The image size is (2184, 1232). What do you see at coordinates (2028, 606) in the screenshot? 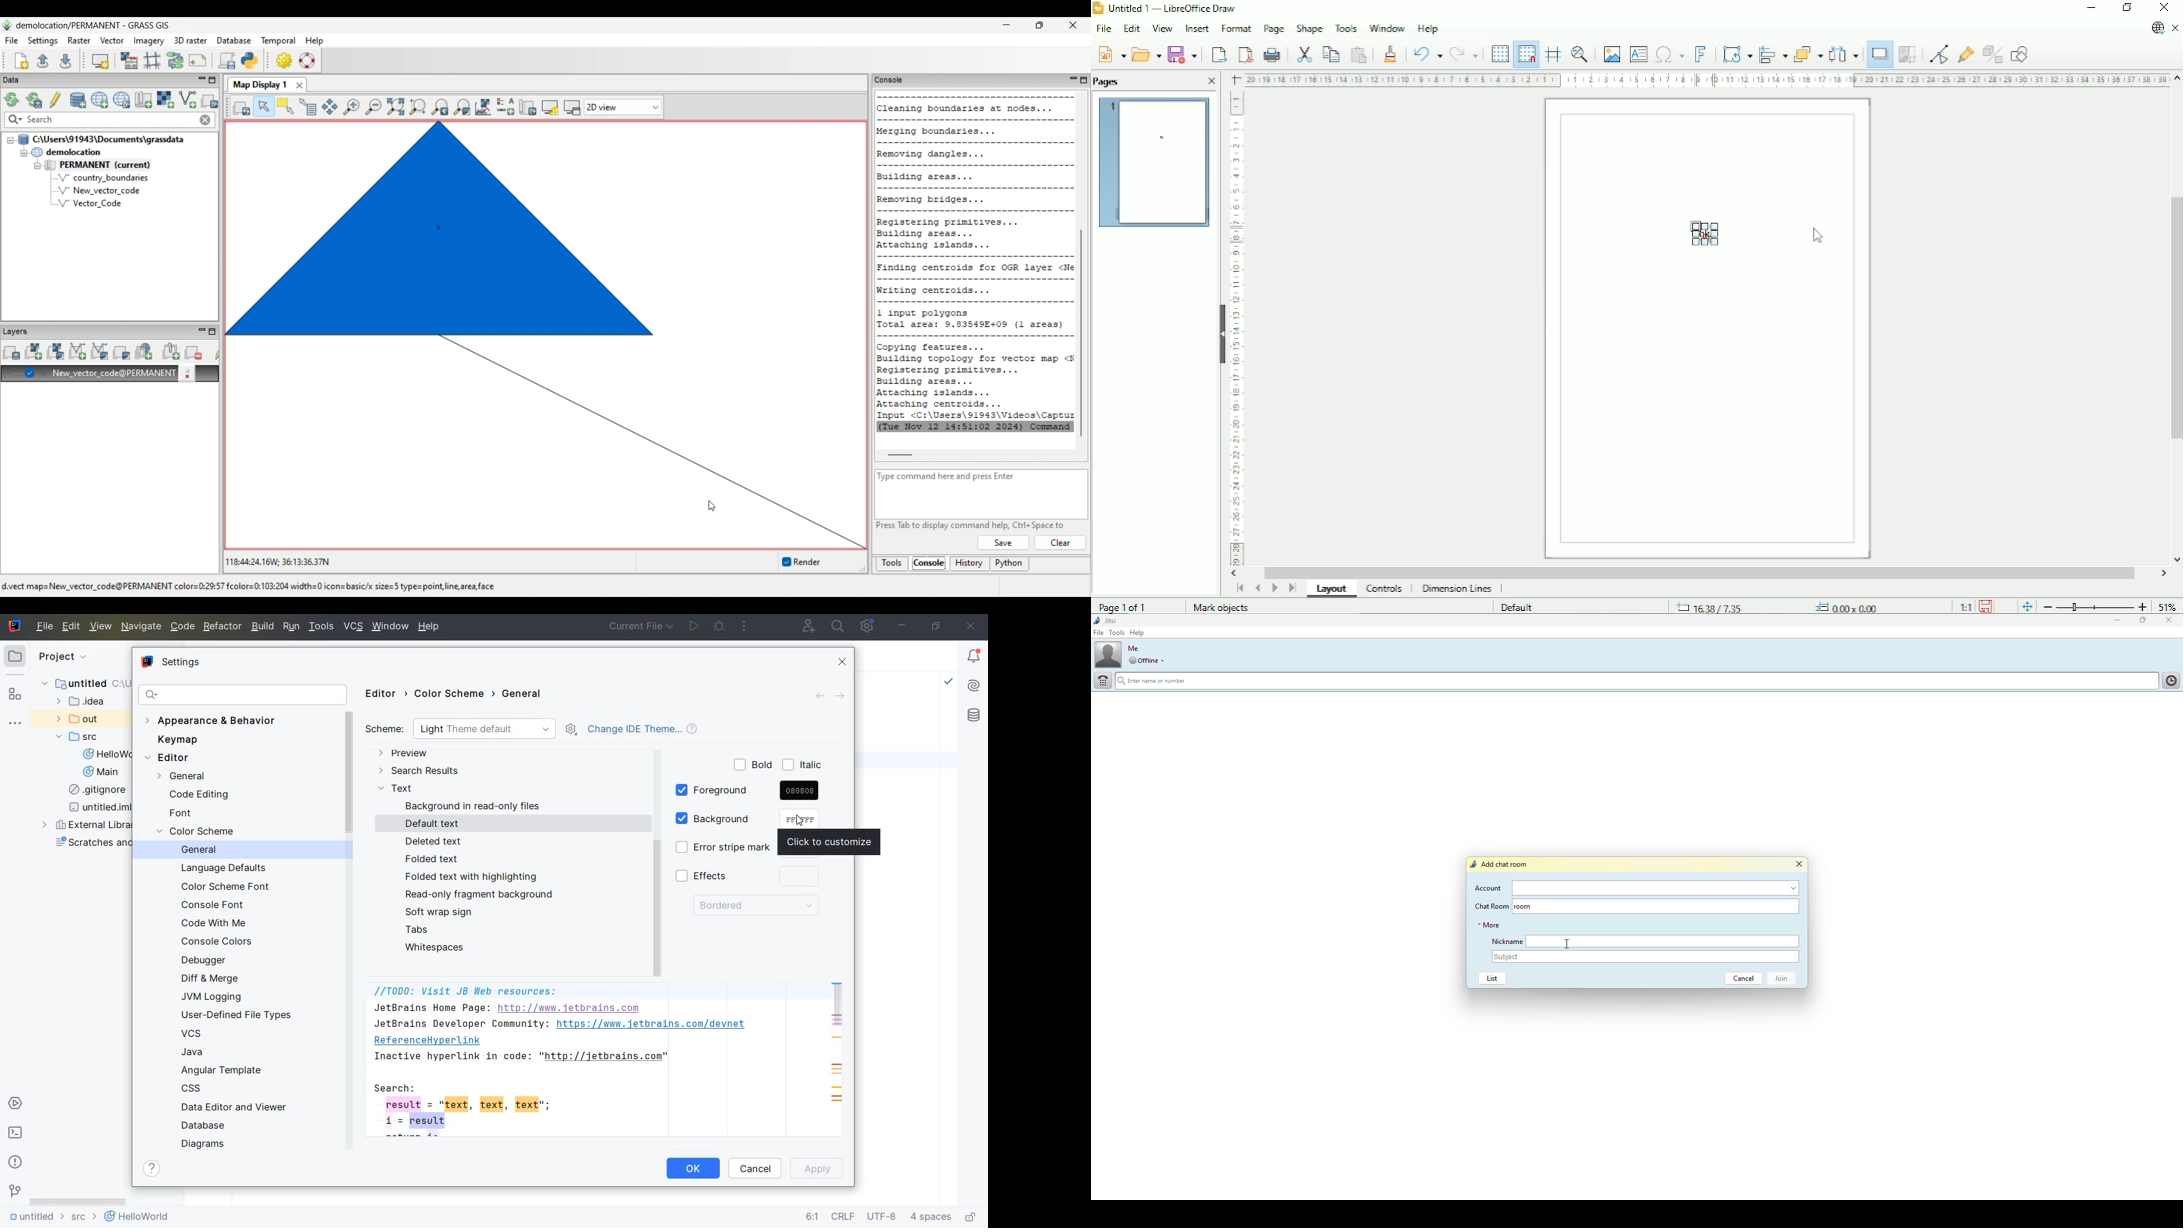
I see `Fit page to window` at bounding box center [2028, 606].